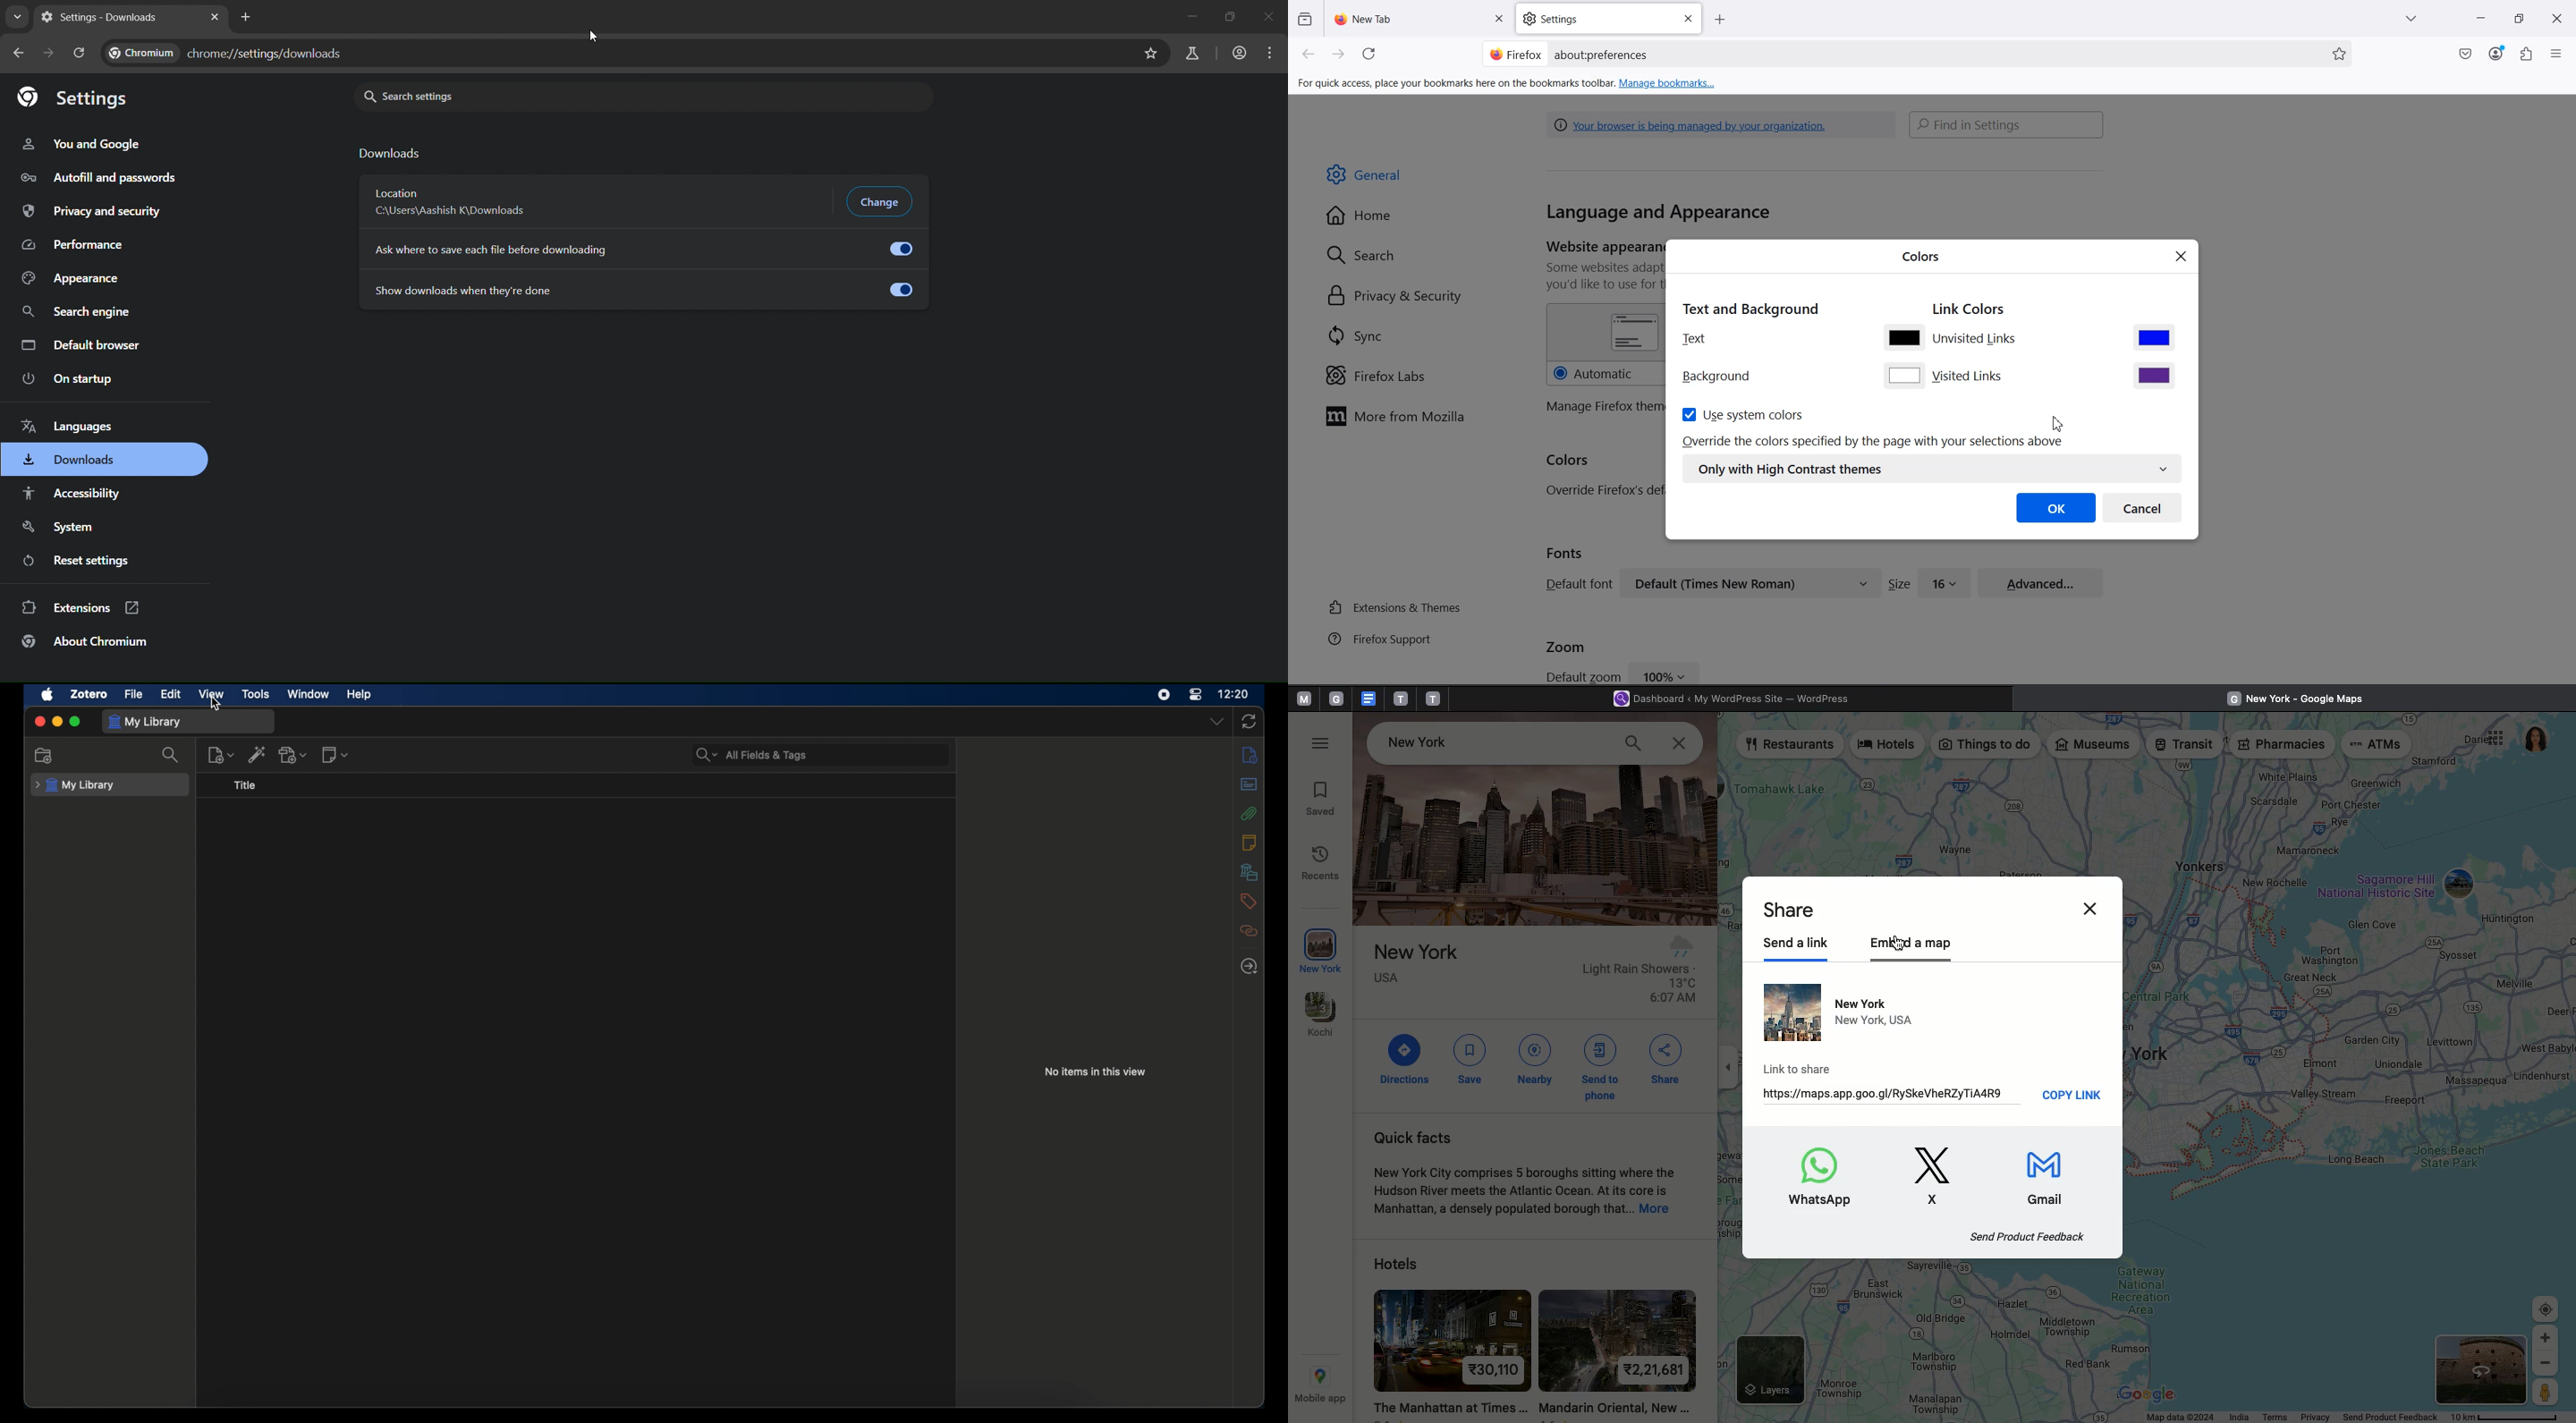  What do you see at coordinates (2182, 258) in the screenshot?
I see `Close` at bounding box center [2182, 258].